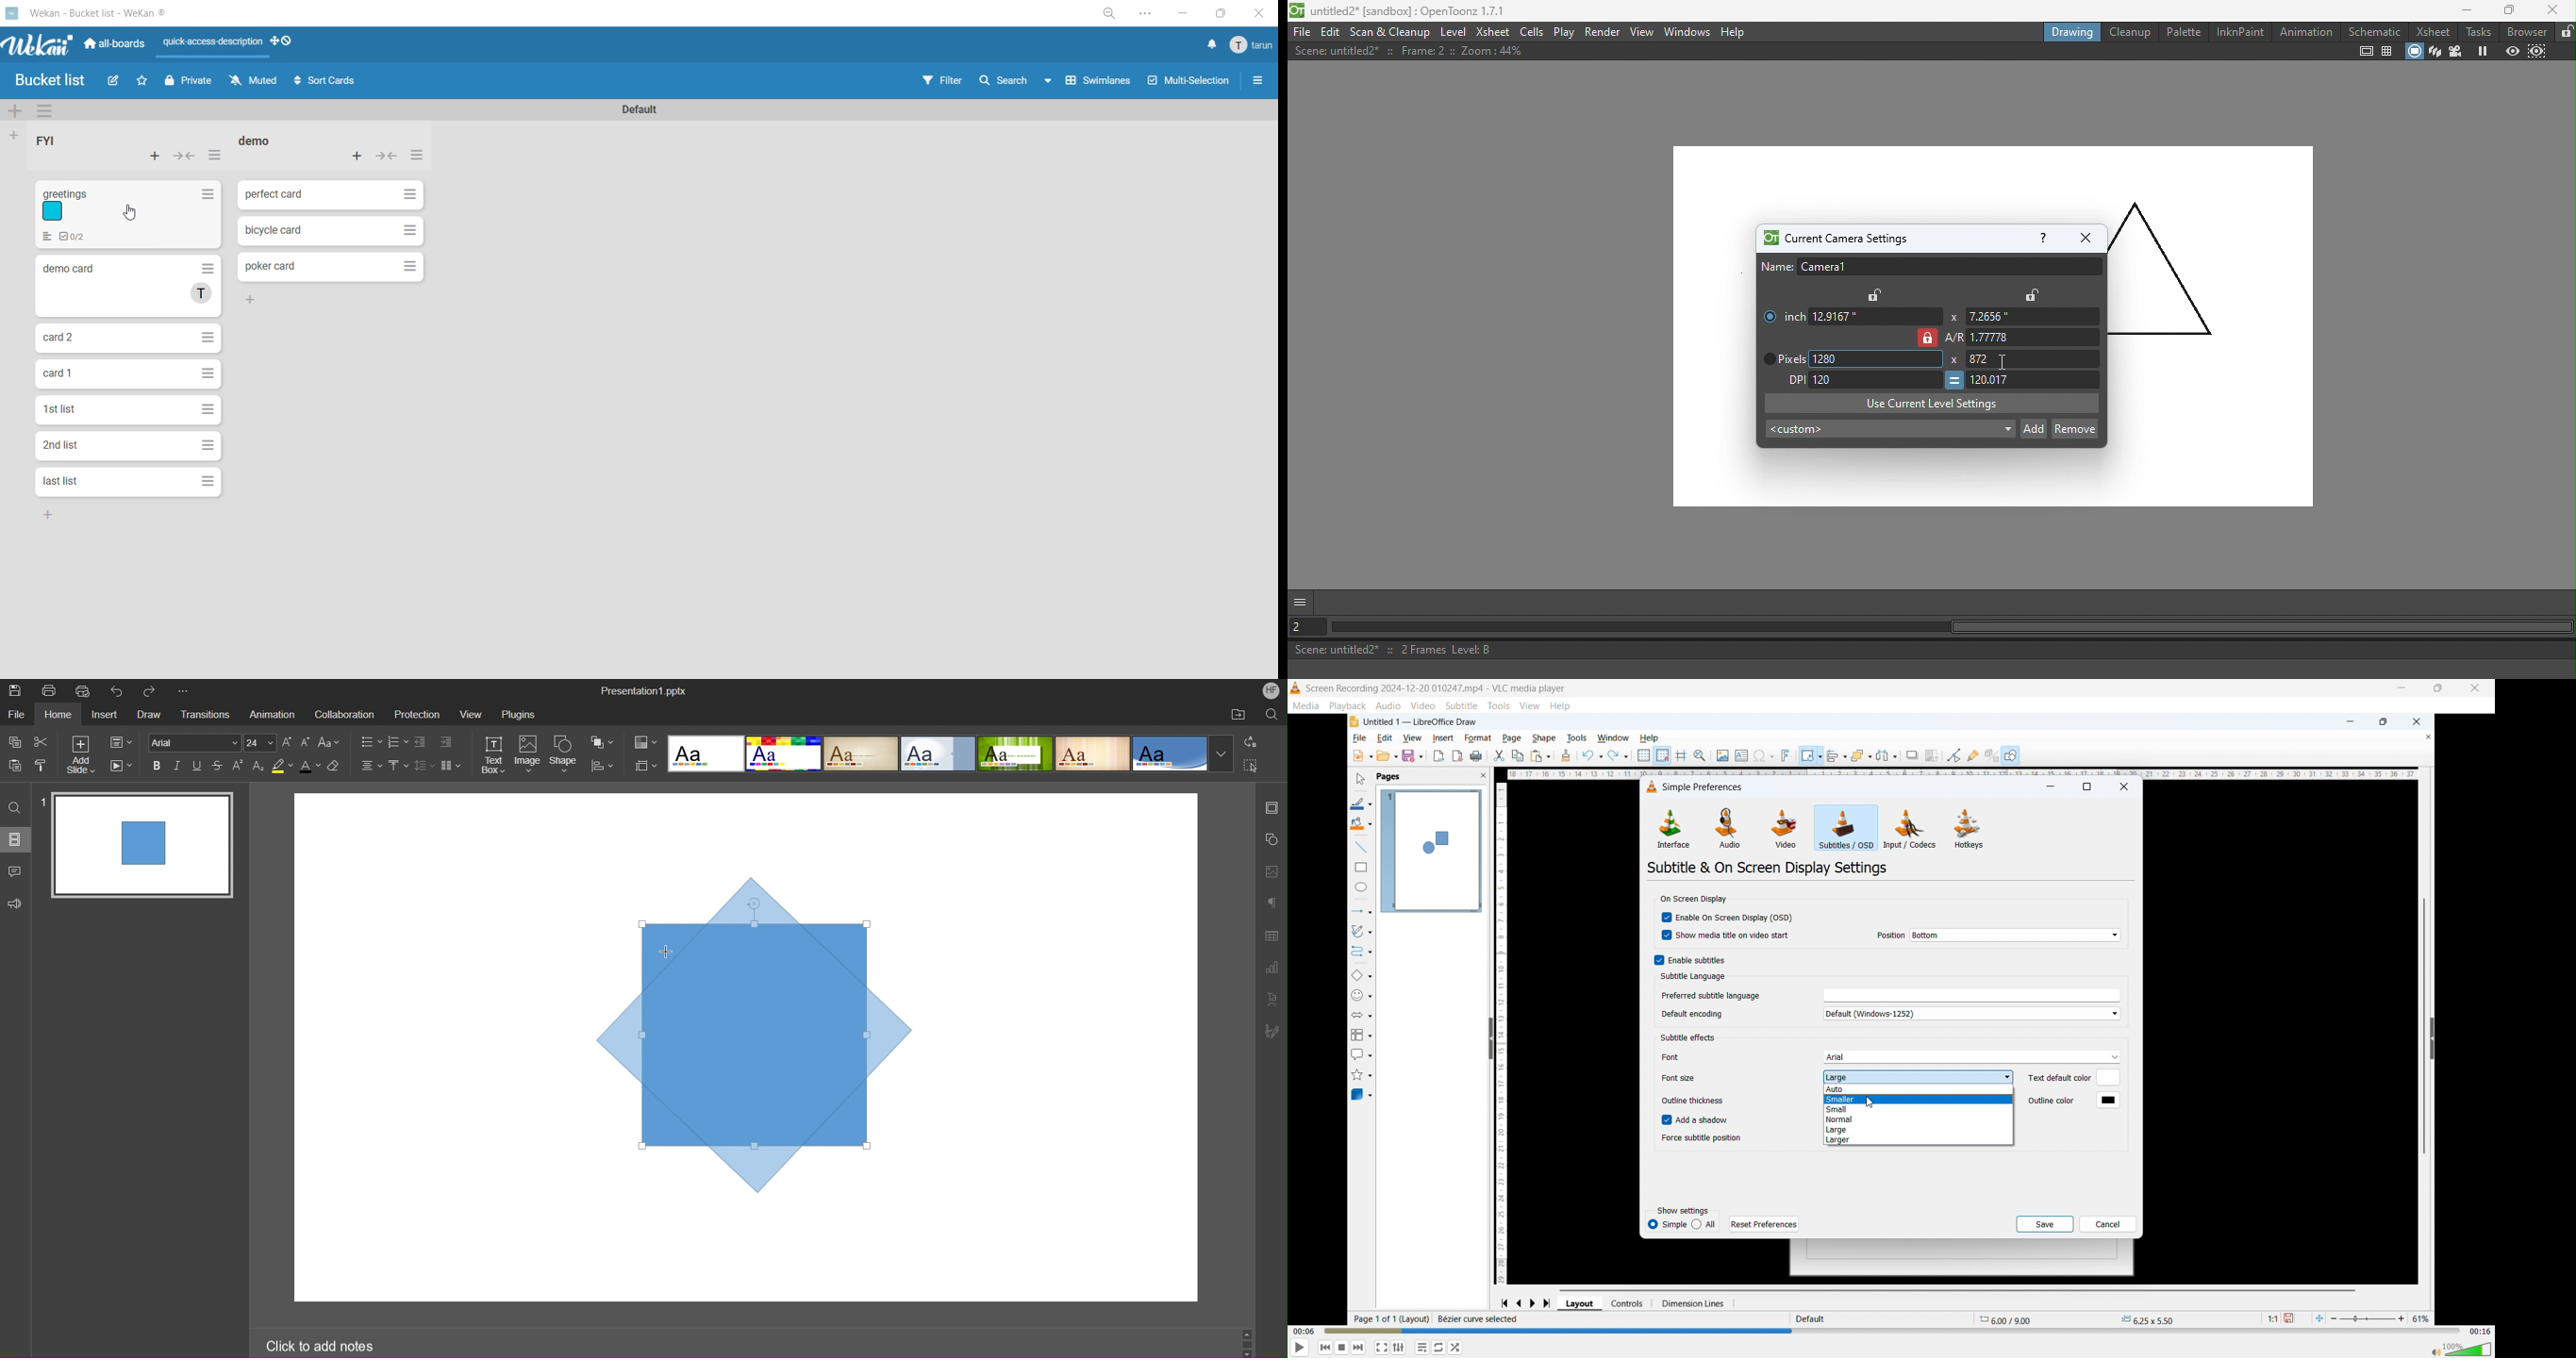 This screenshot has width=2576, height=1372. I want to click on Subtitle effects , so click(1689, 1037).